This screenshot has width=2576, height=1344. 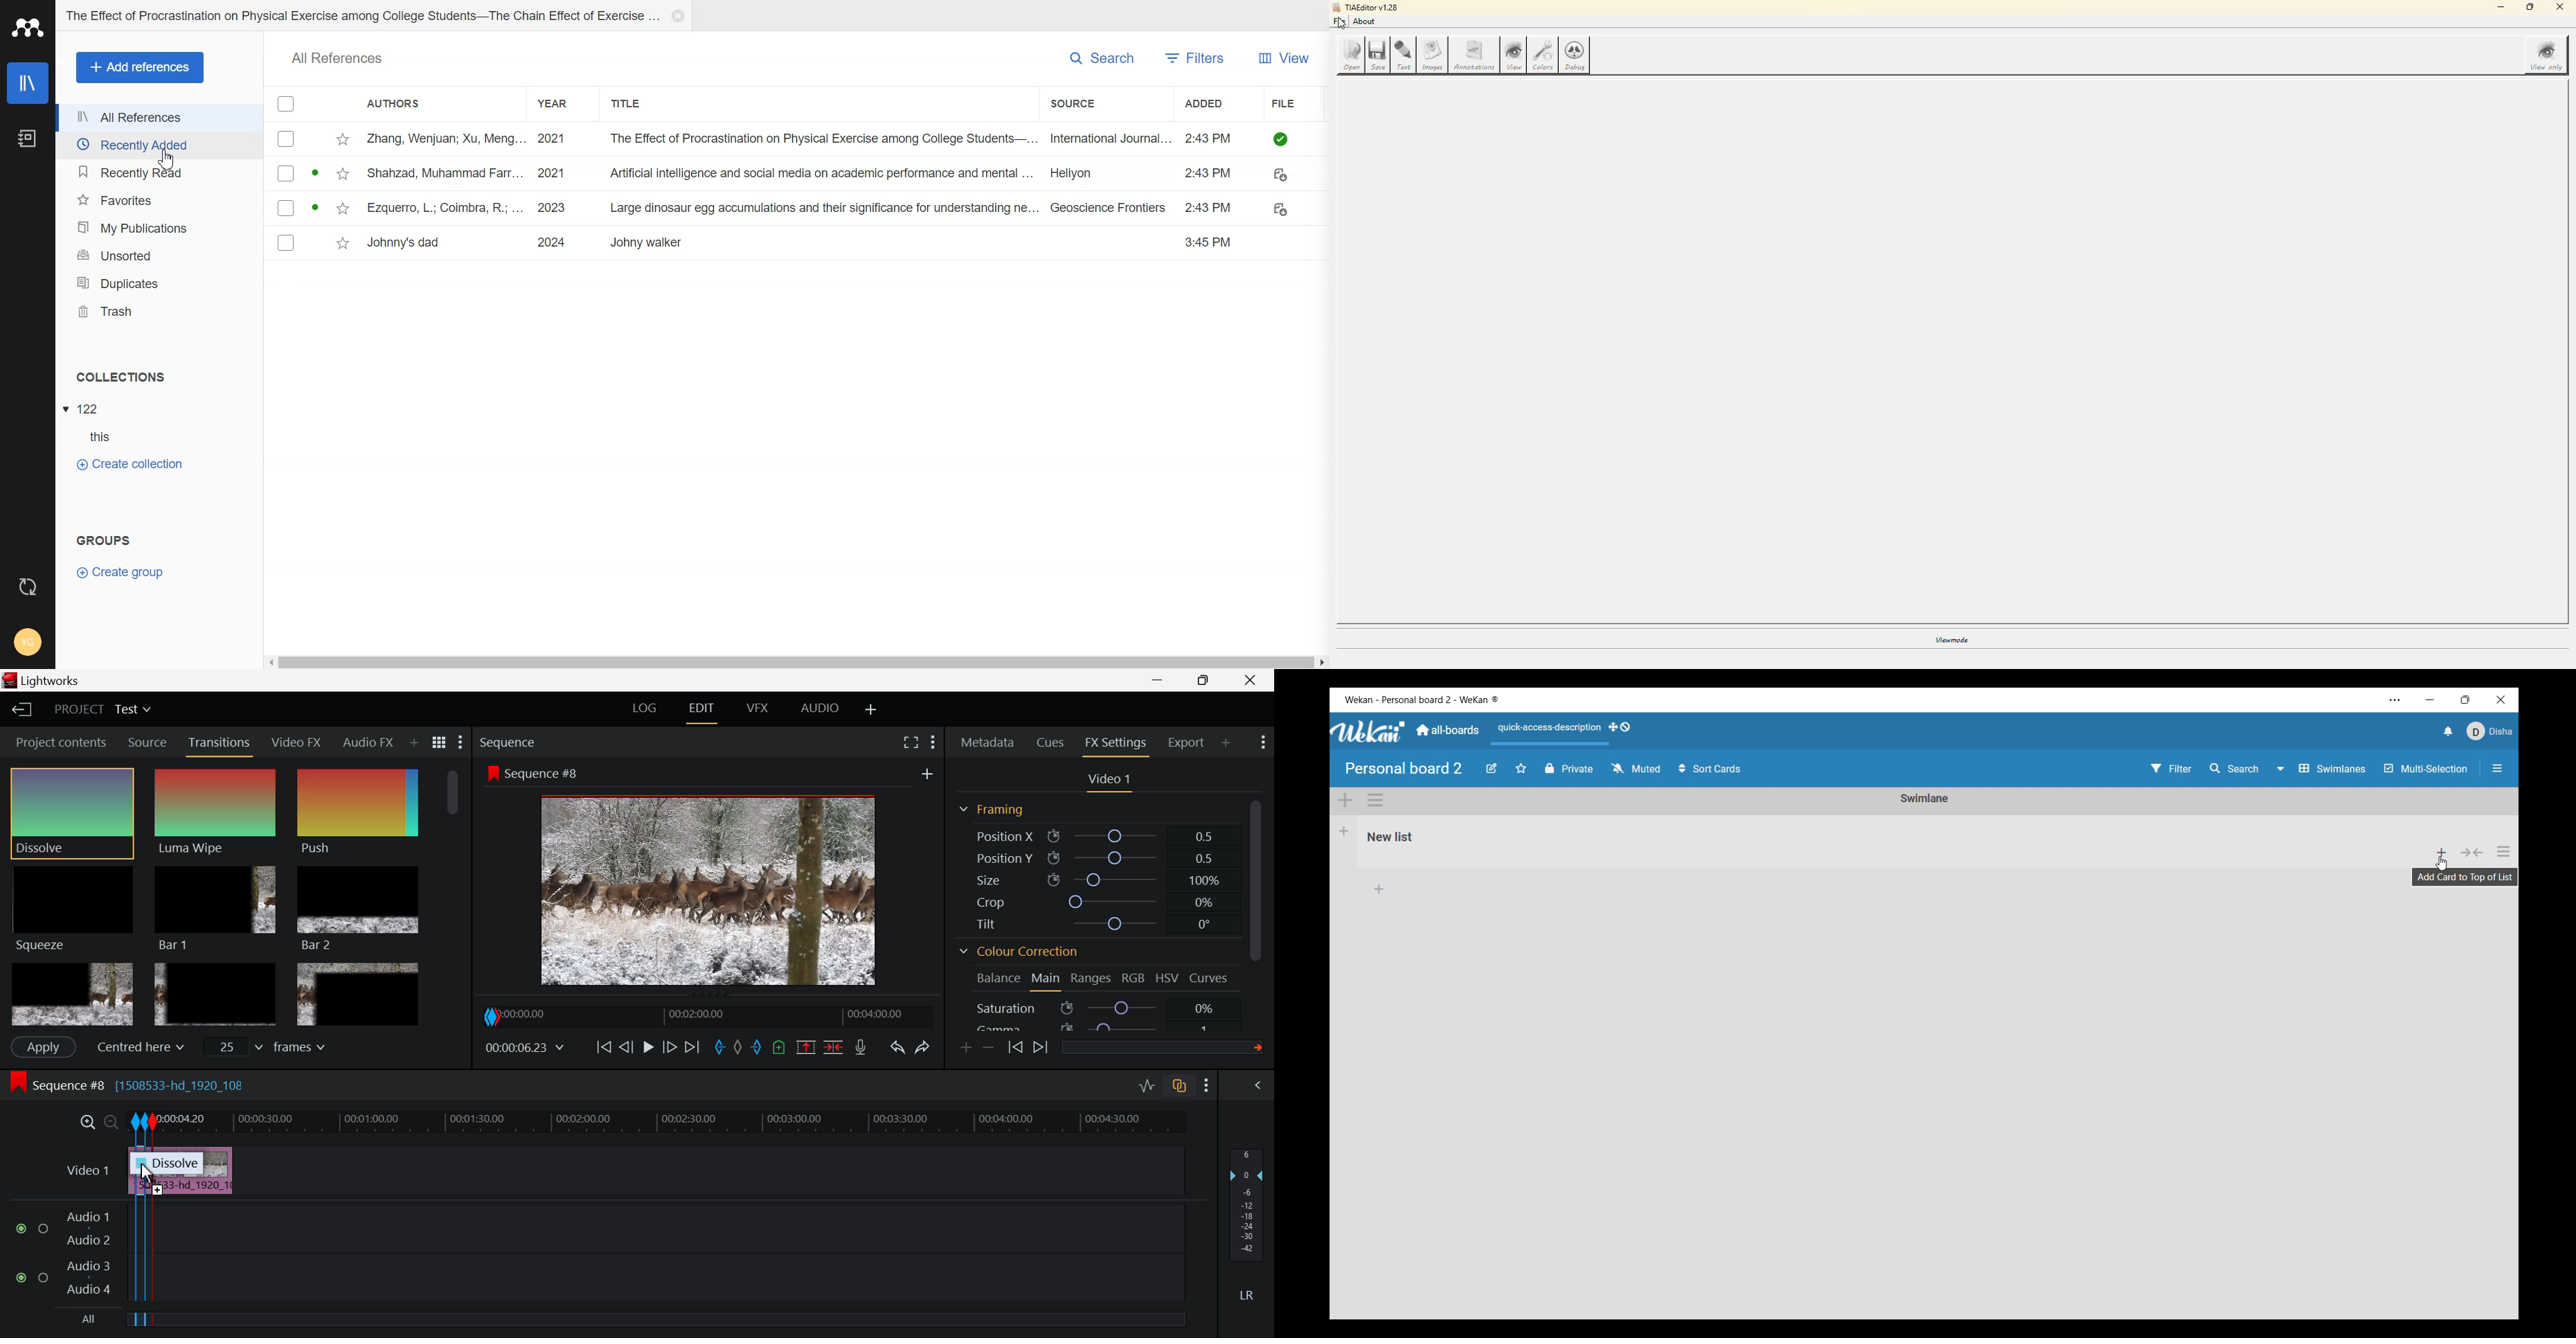 What do you see at coordinates (1547, 733) in the screenshot?
I see `Quick access description` at bounding box center [1547, 733].